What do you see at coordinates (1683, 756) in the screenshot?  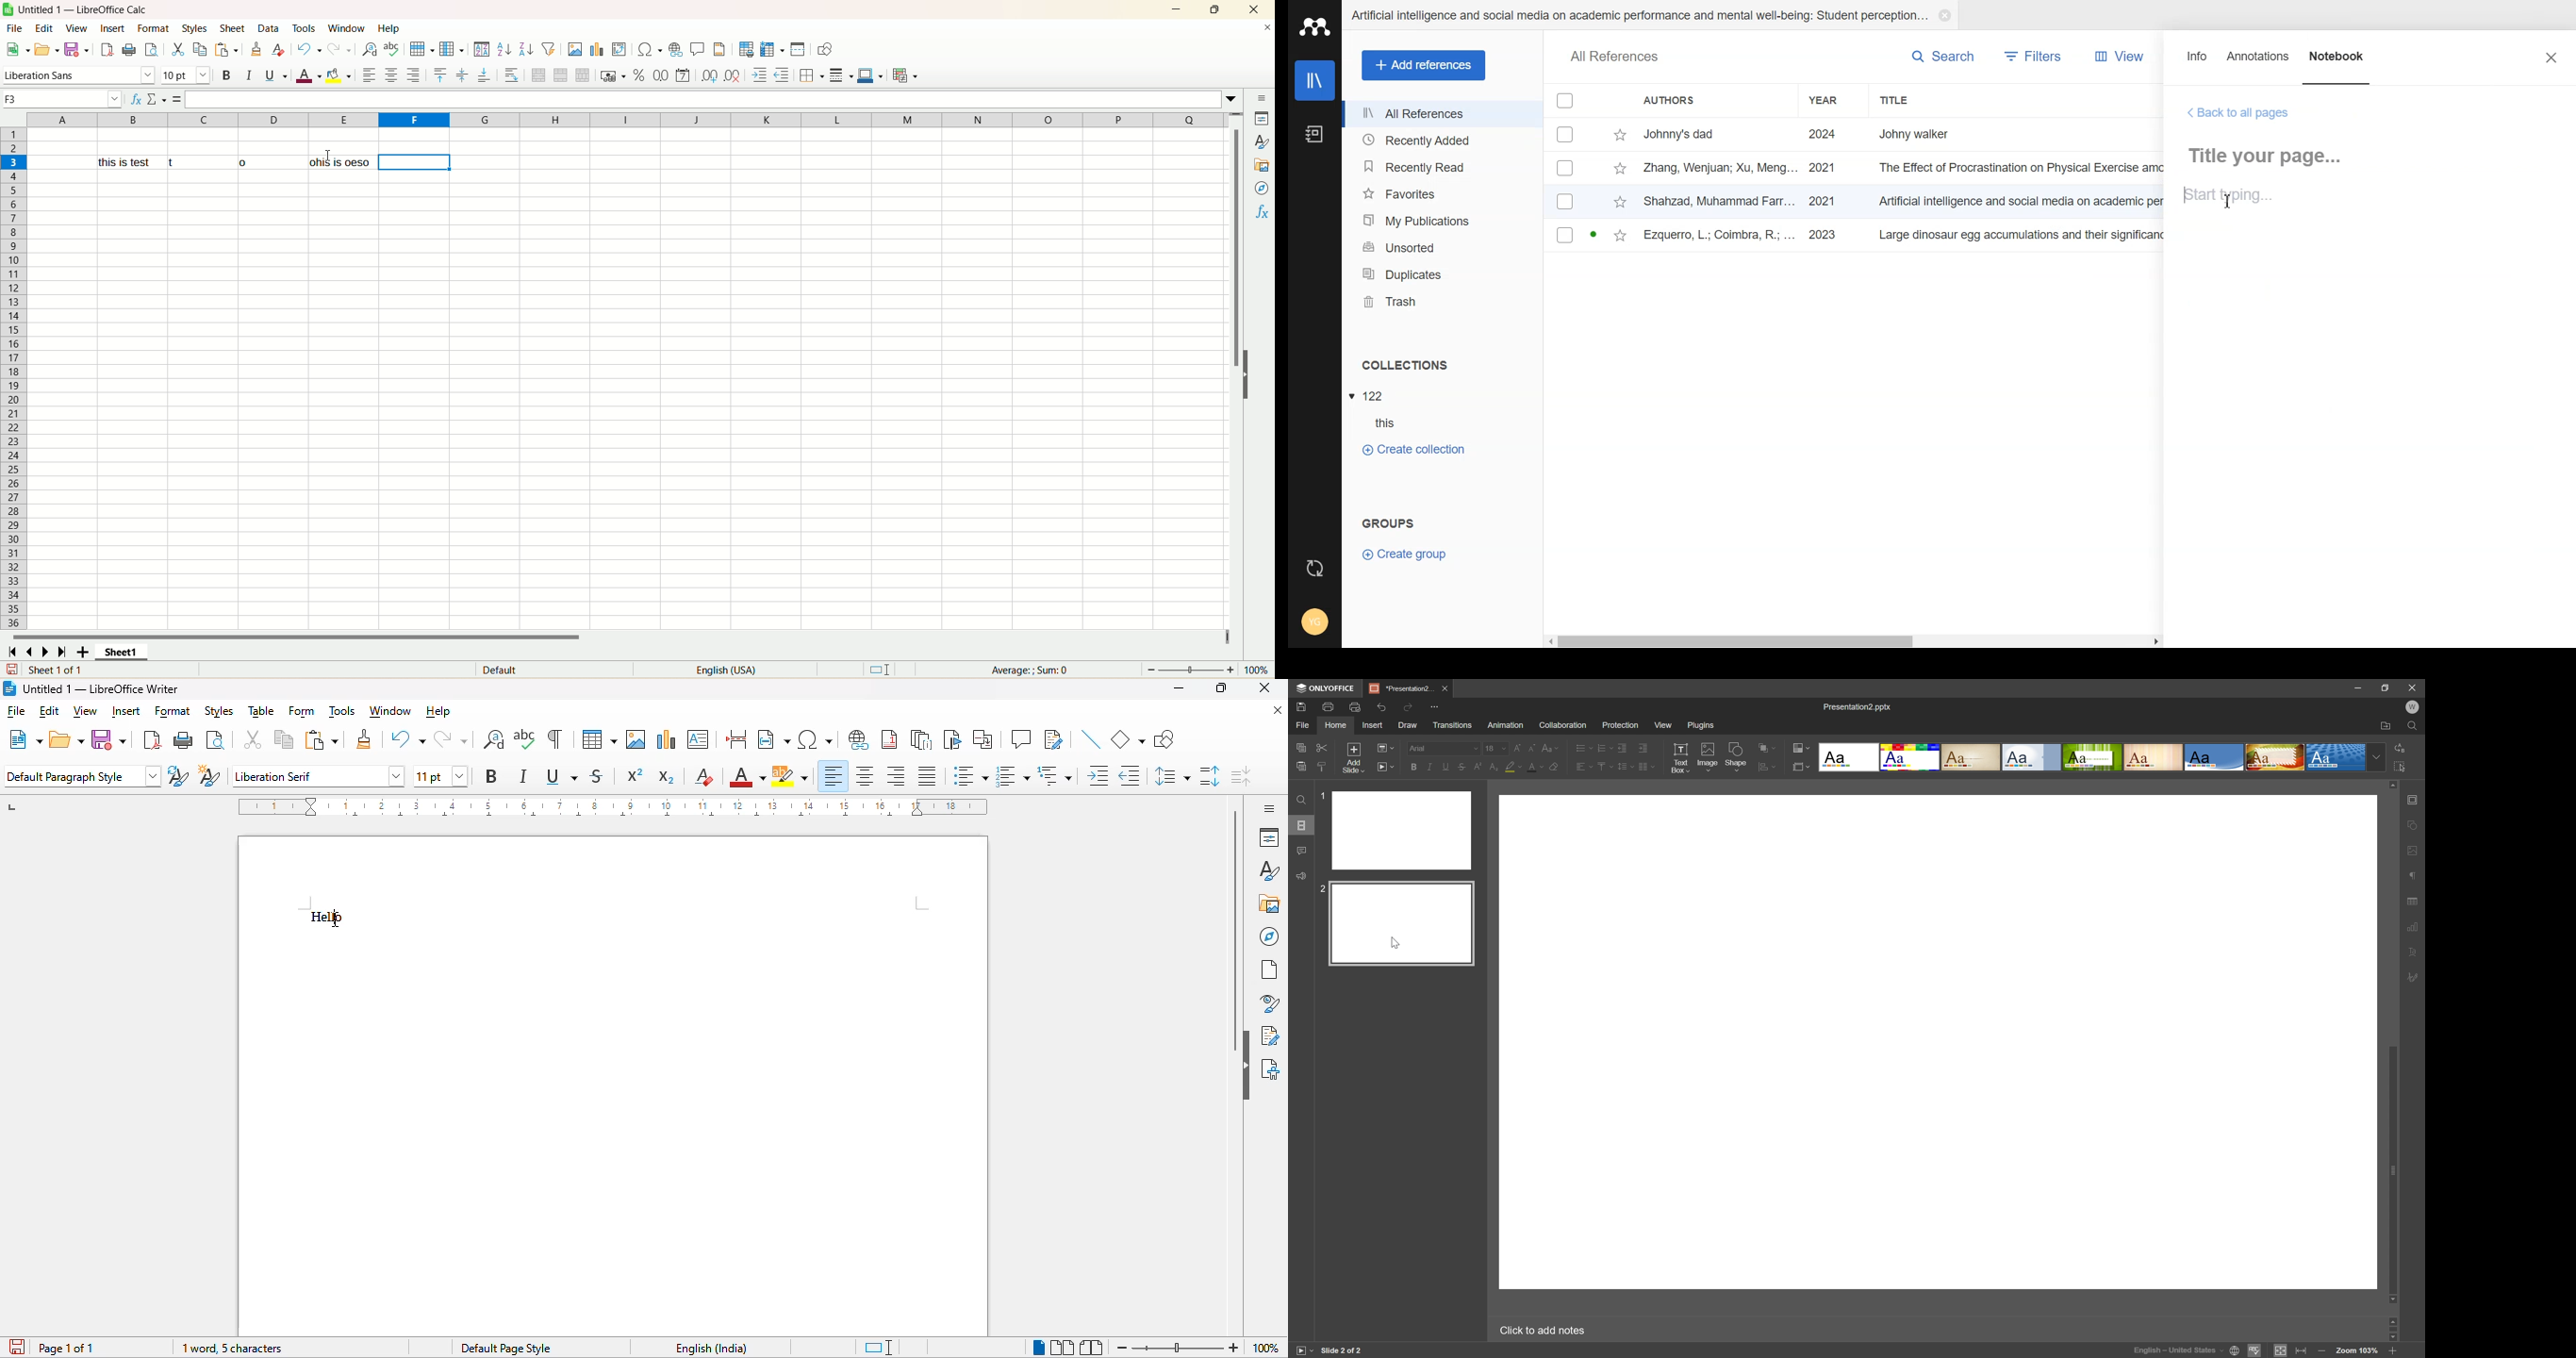 I see `Text Box` at bounding box center [1683, 756].